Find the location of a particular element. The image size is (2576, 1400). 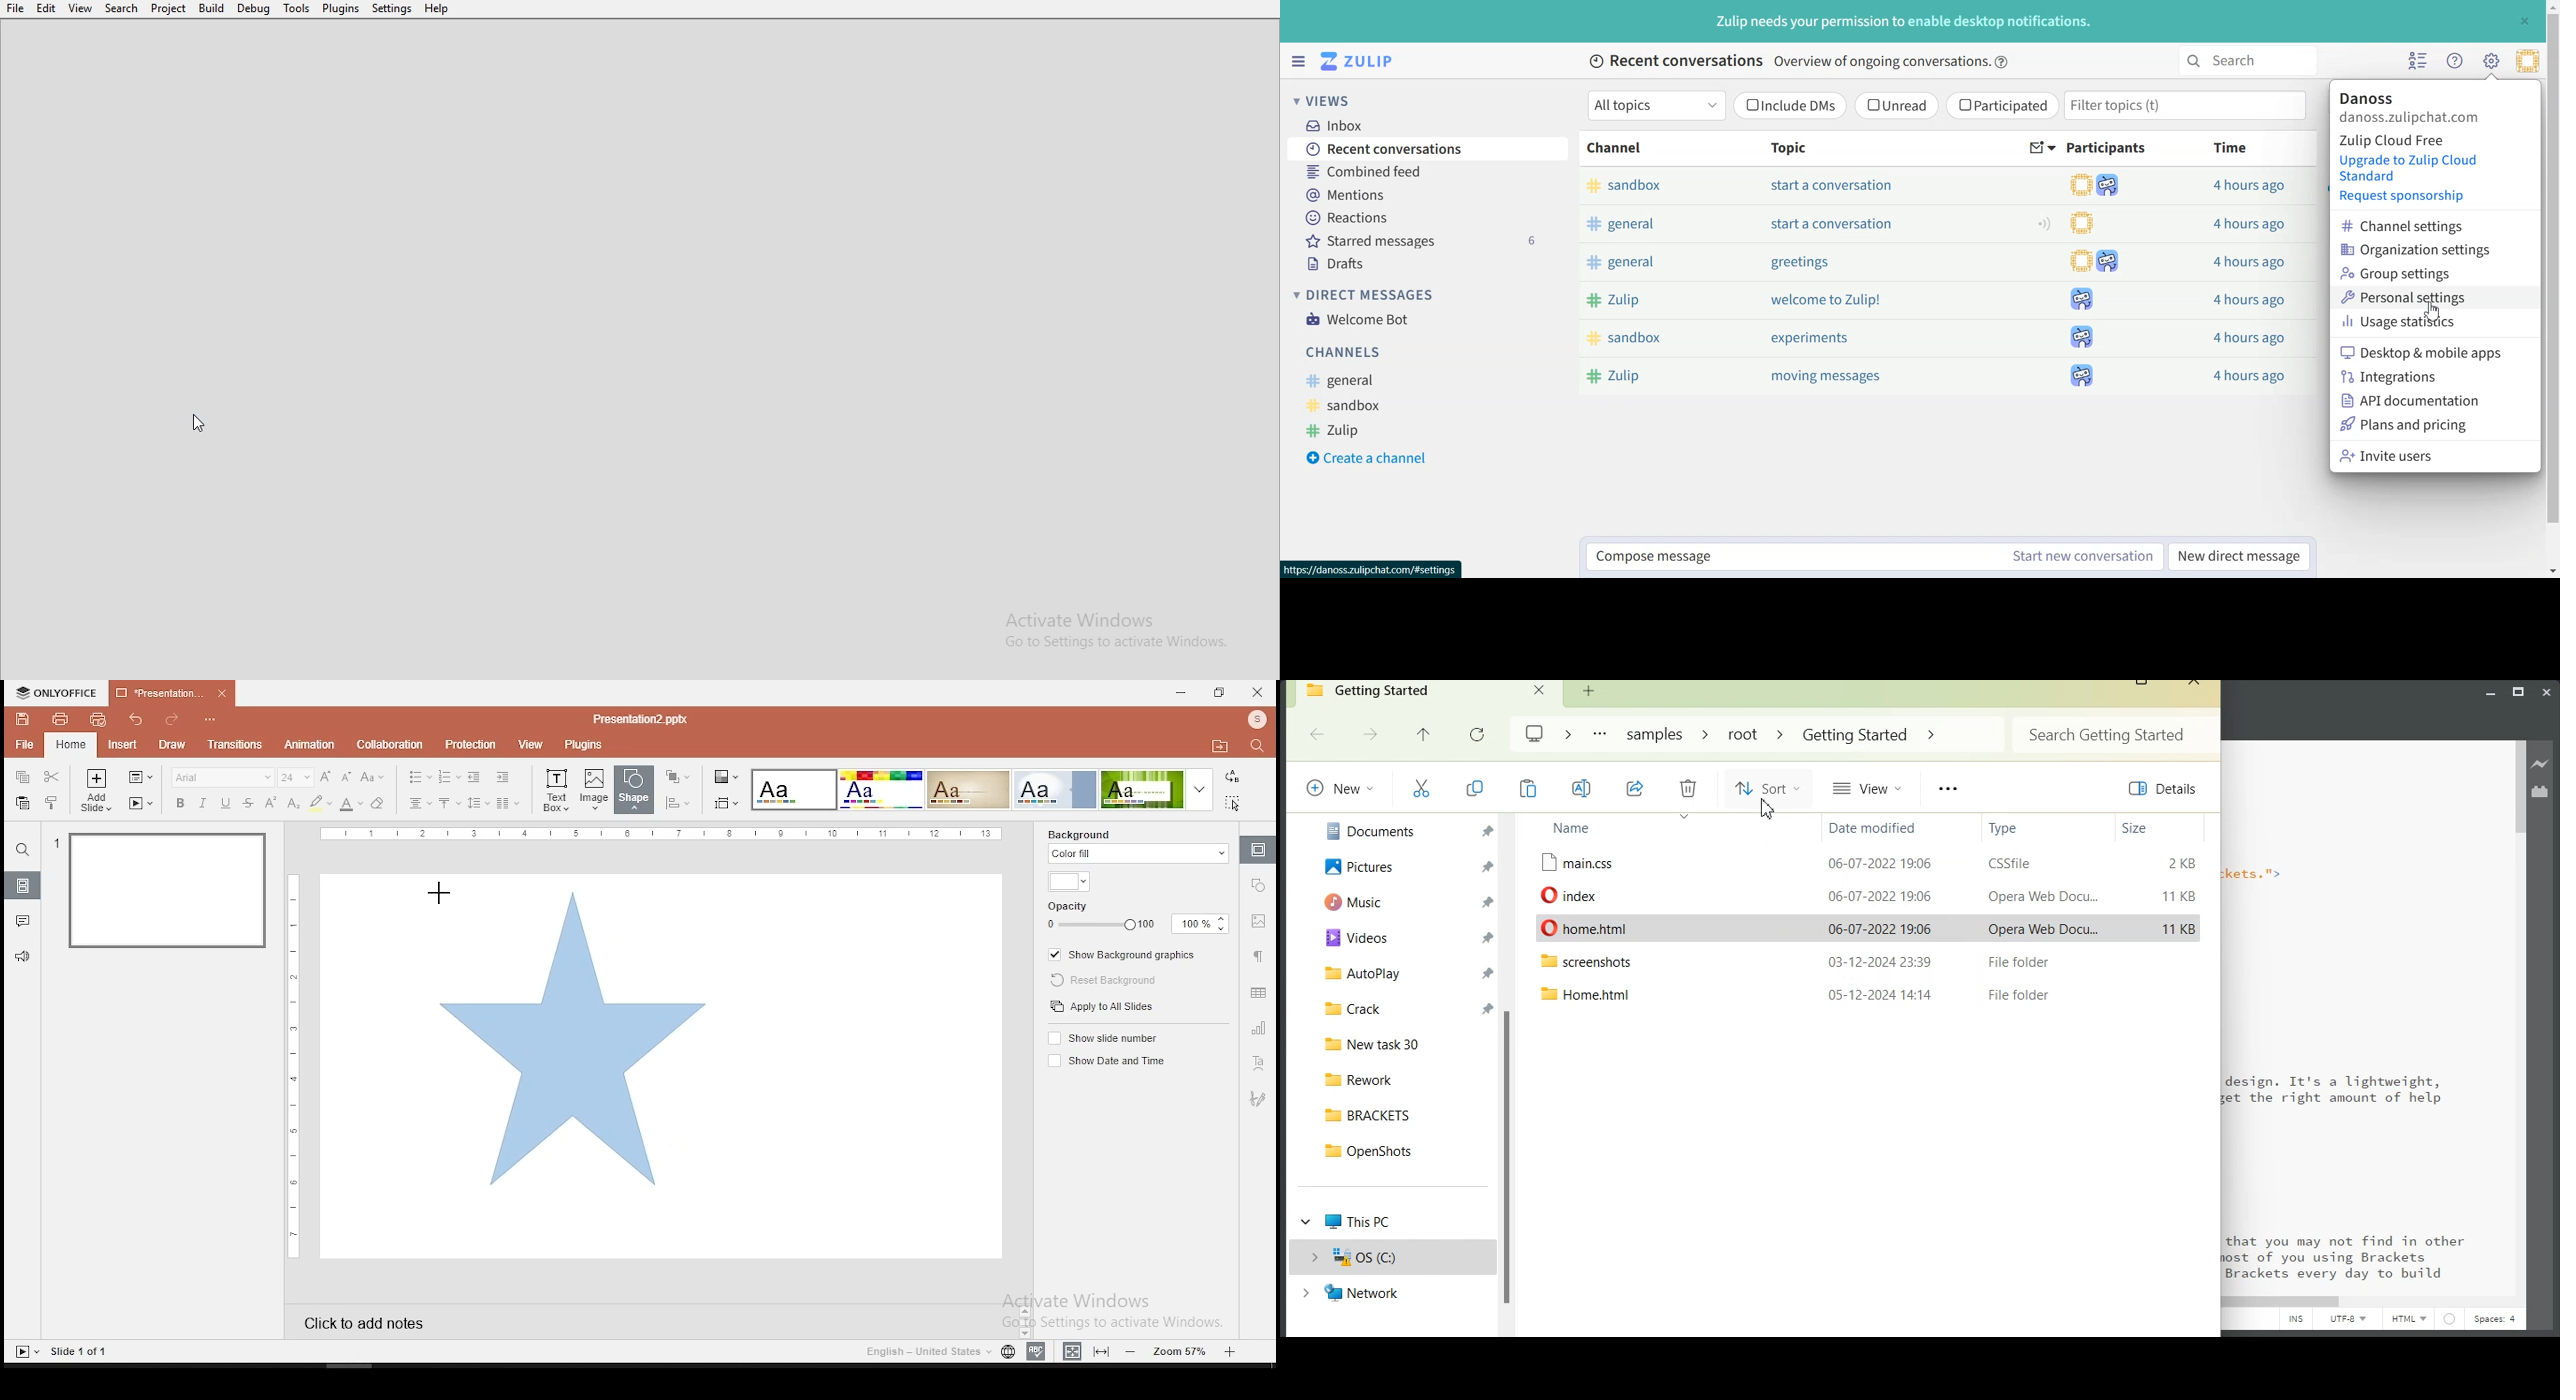

Participants is located at coordinates (2109, 148).